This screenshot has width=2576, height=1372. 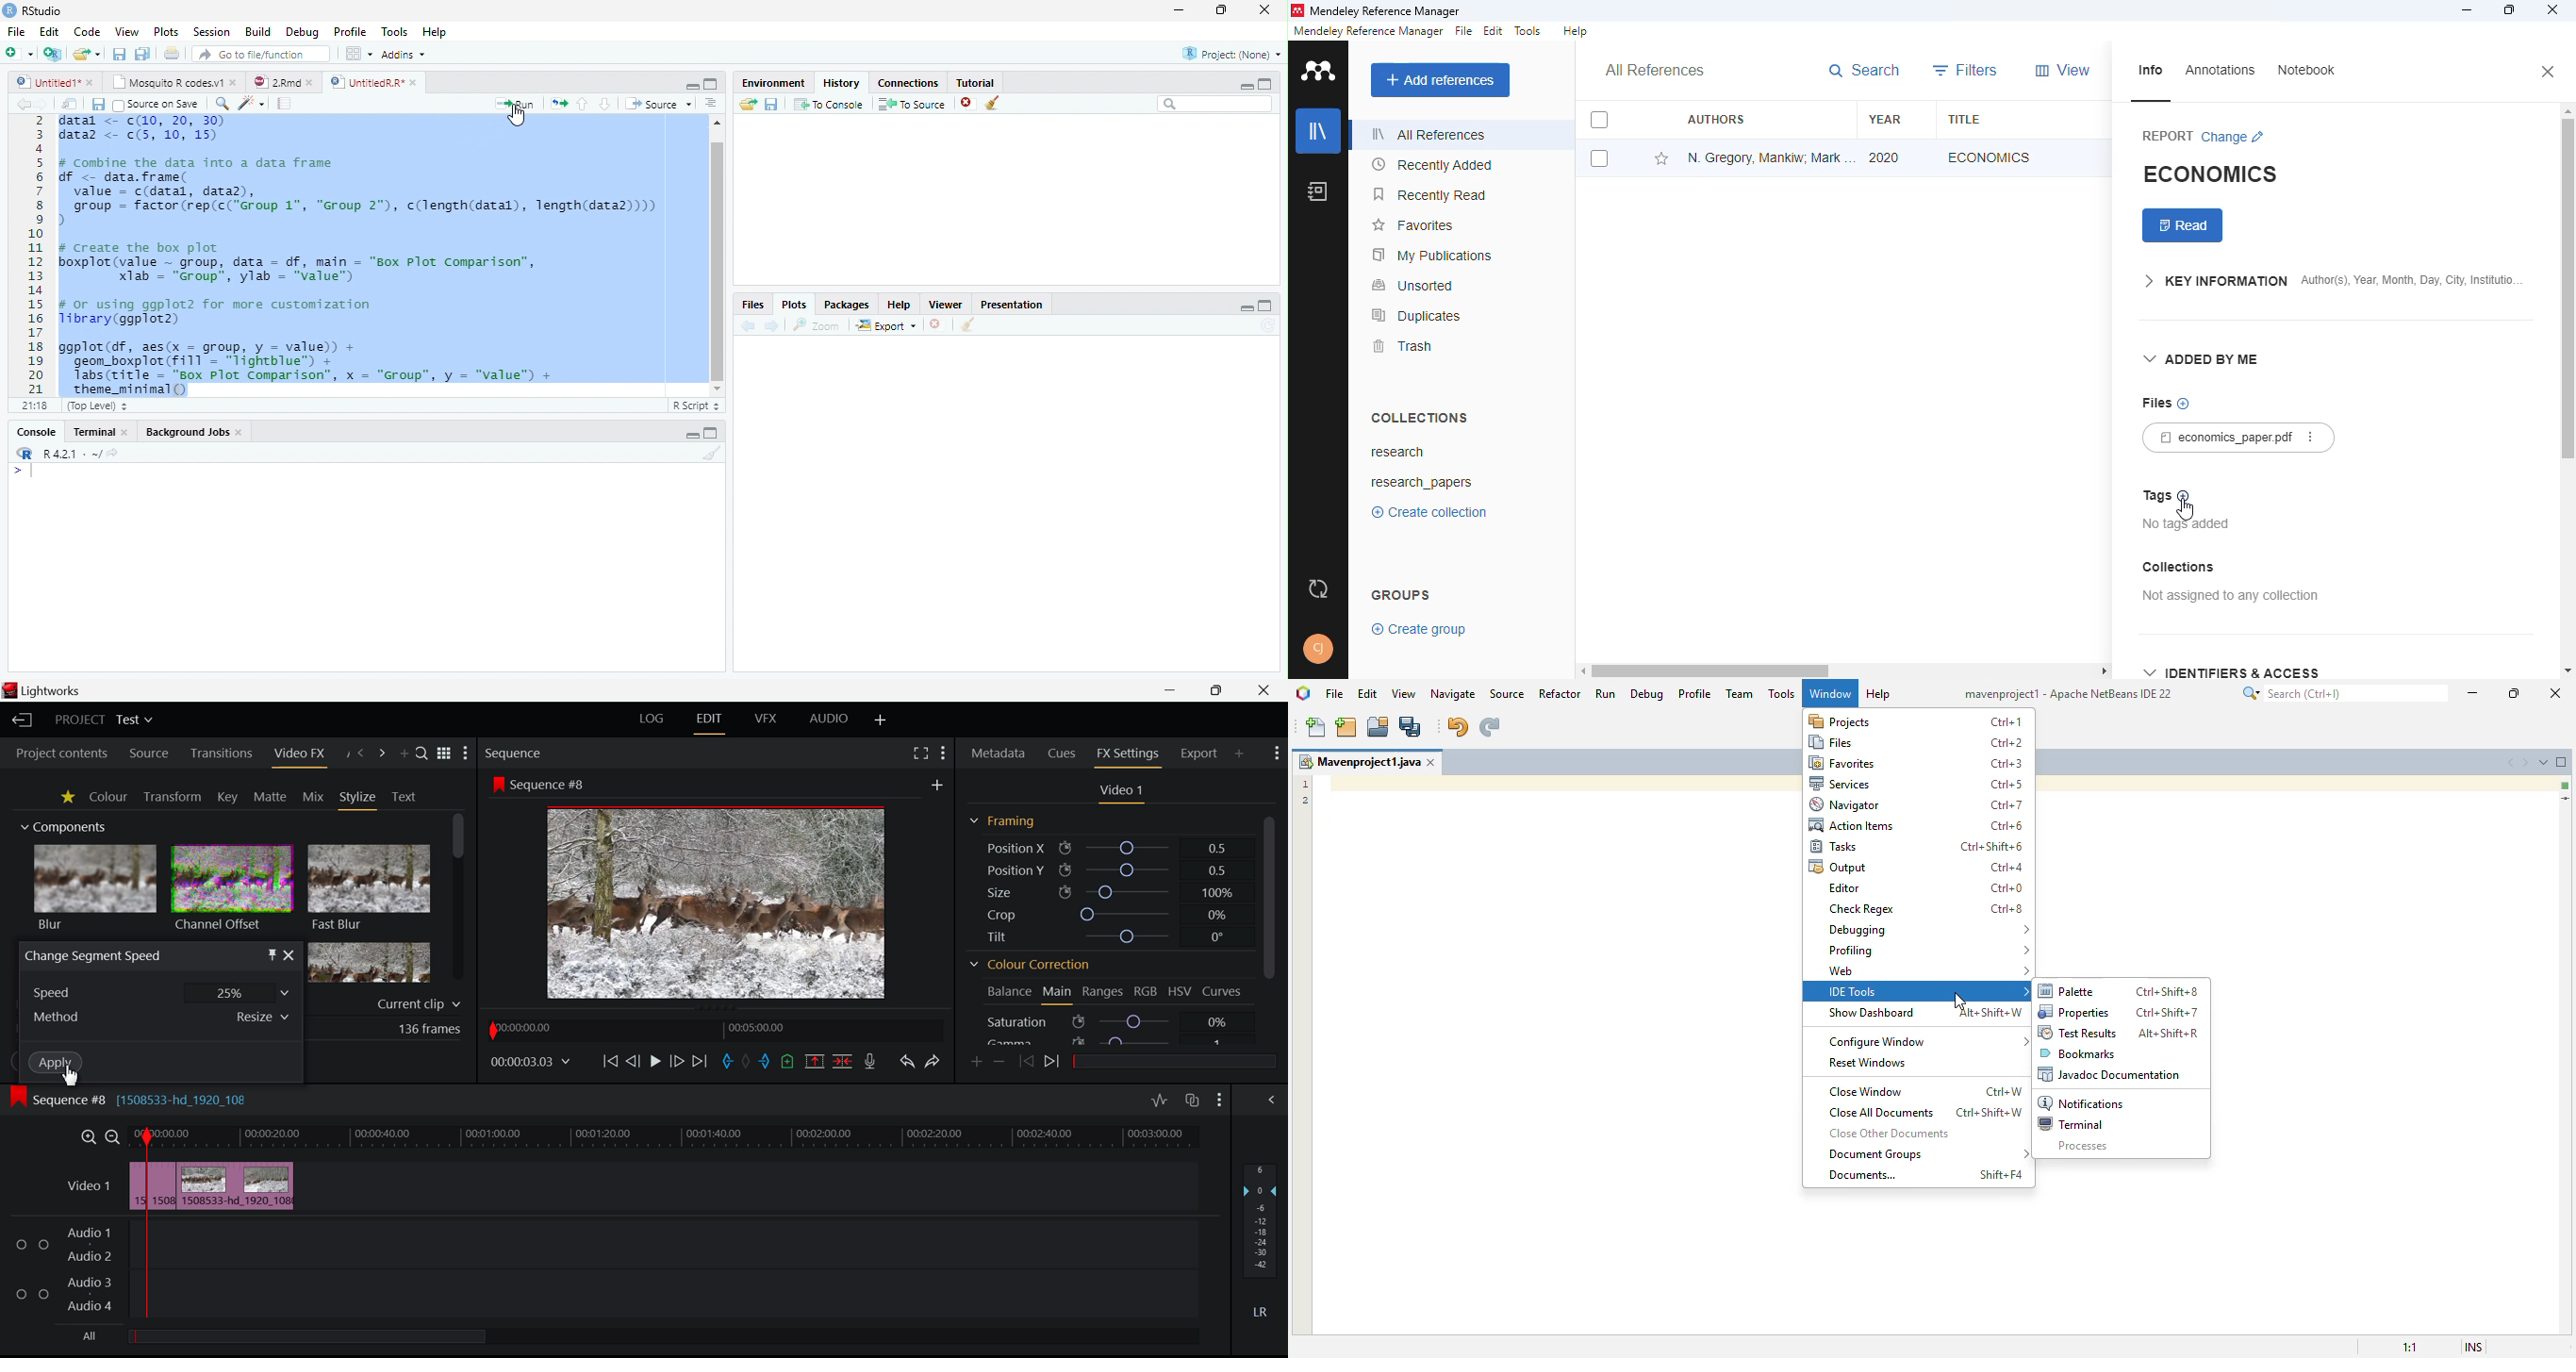 What do you see at coordinates (659, 104) in the screenshot?
I see `Source` at bounding box center [659, 104].